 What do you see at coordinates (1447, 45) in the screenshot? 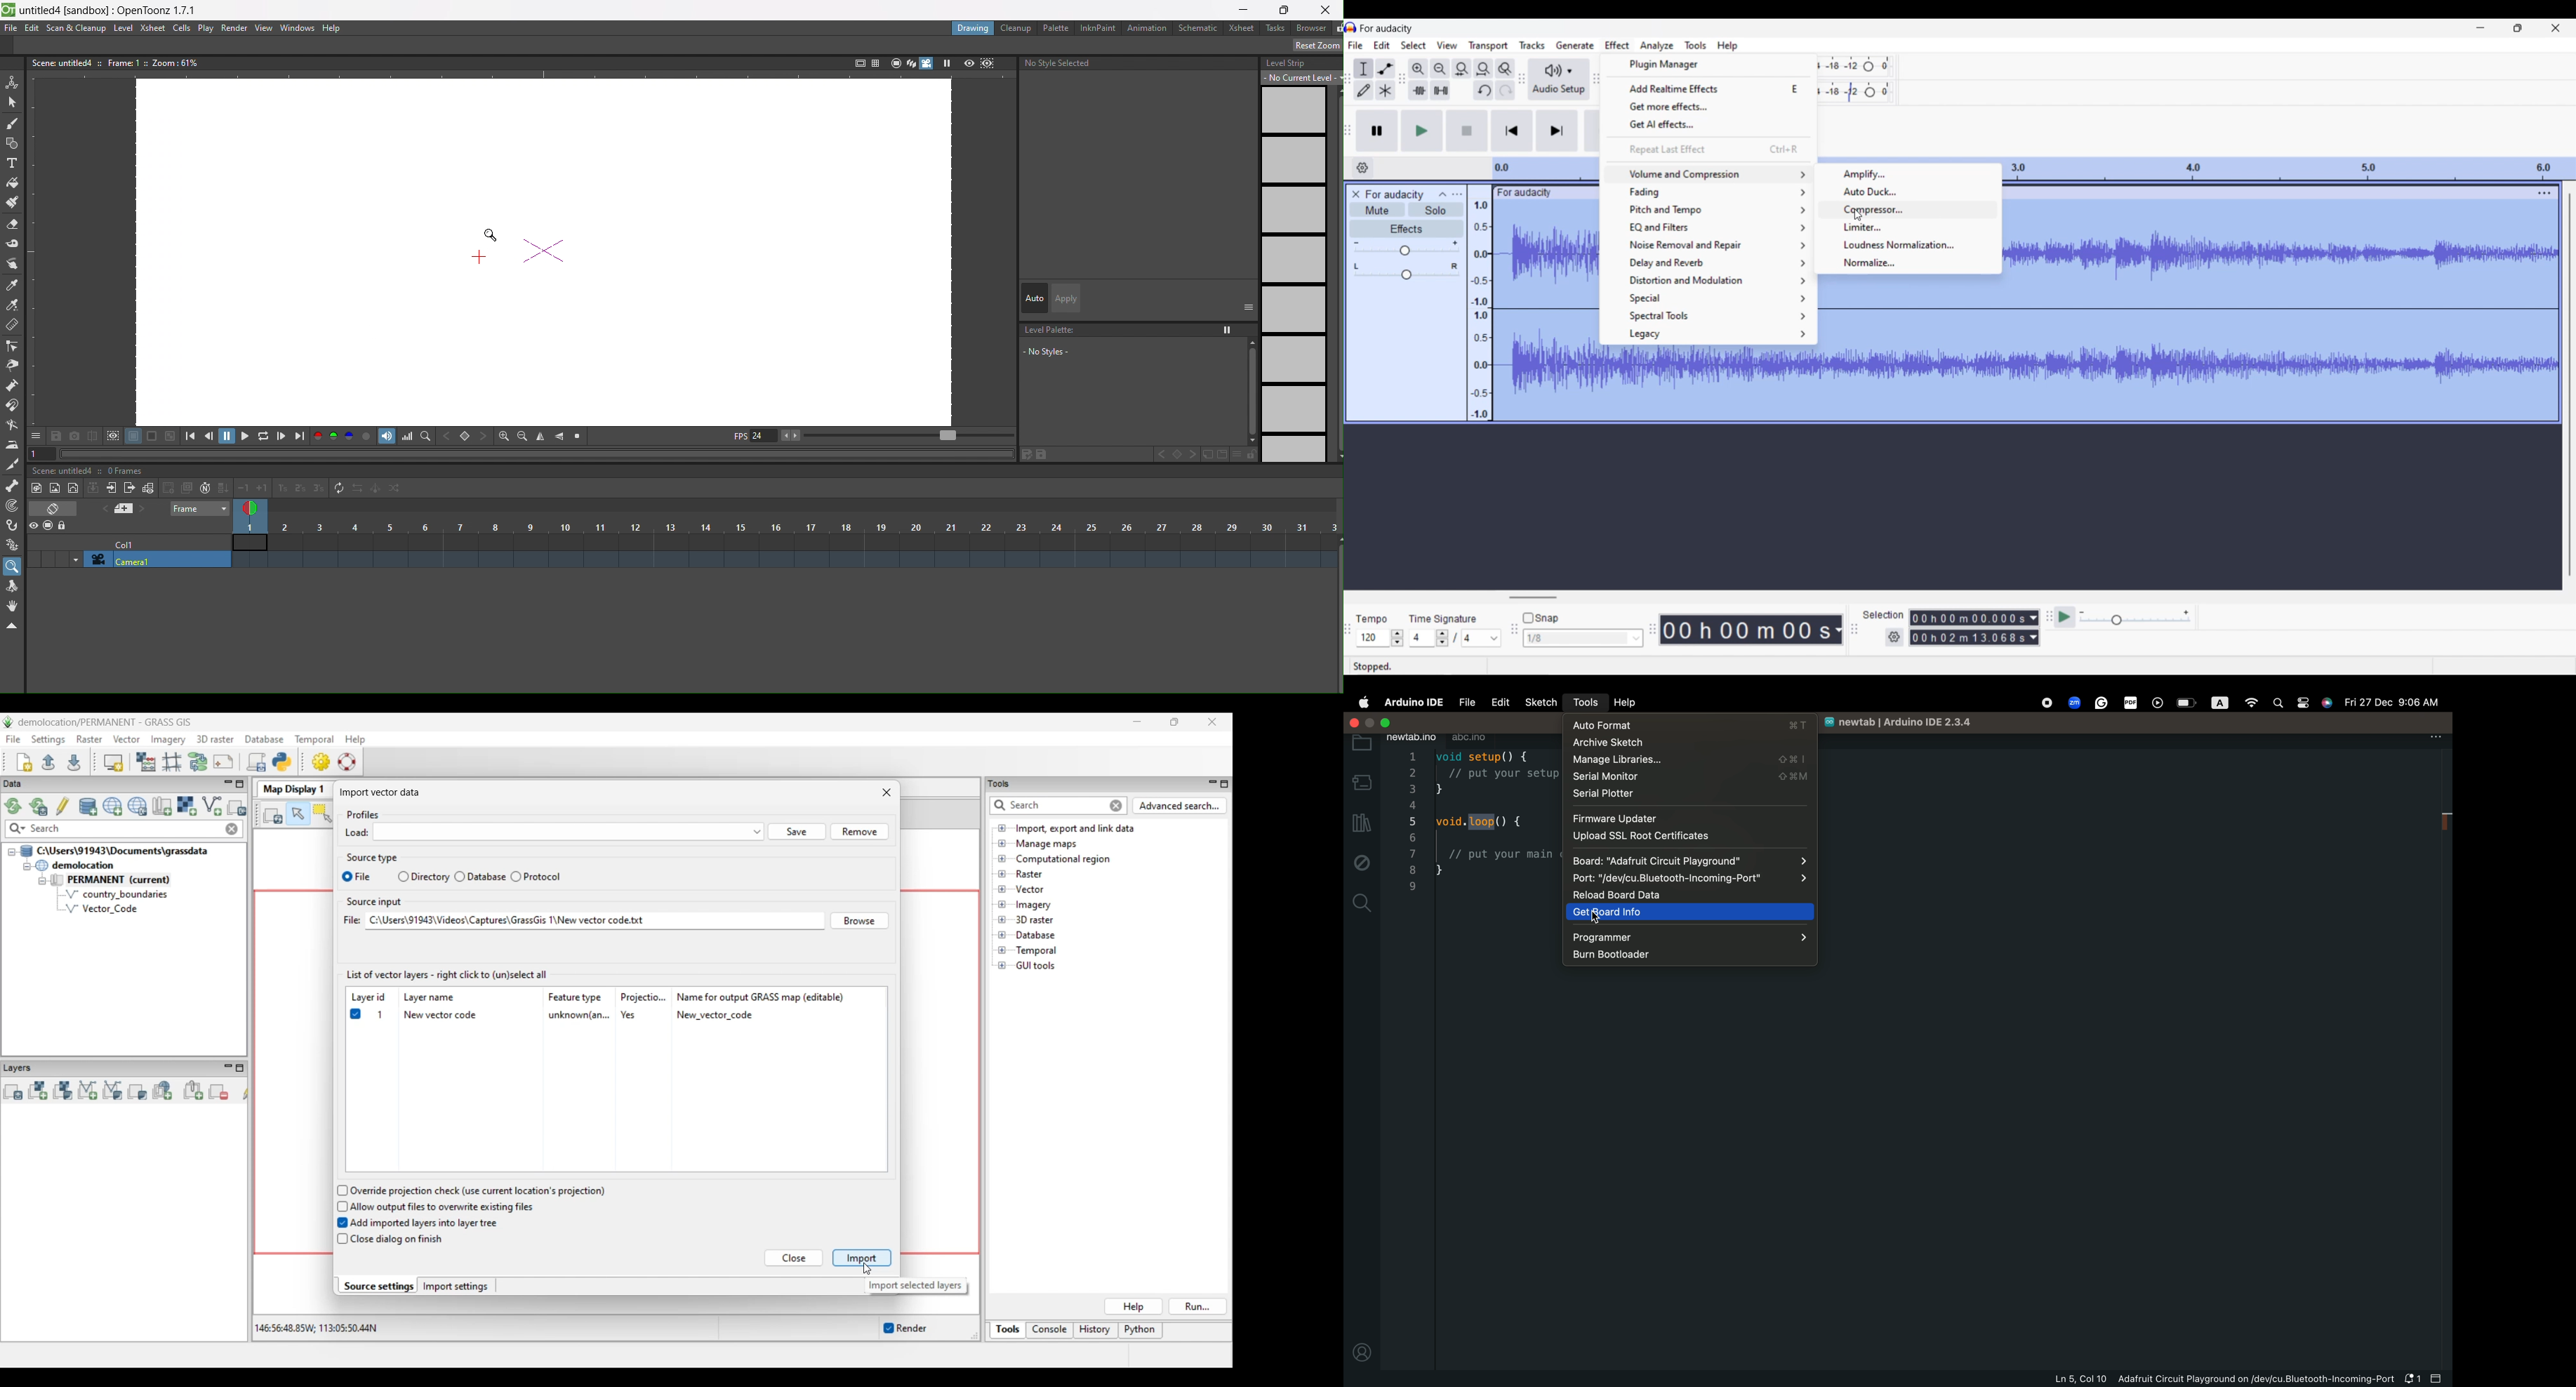
I see `View menu` at bounding box center [1447, 45].